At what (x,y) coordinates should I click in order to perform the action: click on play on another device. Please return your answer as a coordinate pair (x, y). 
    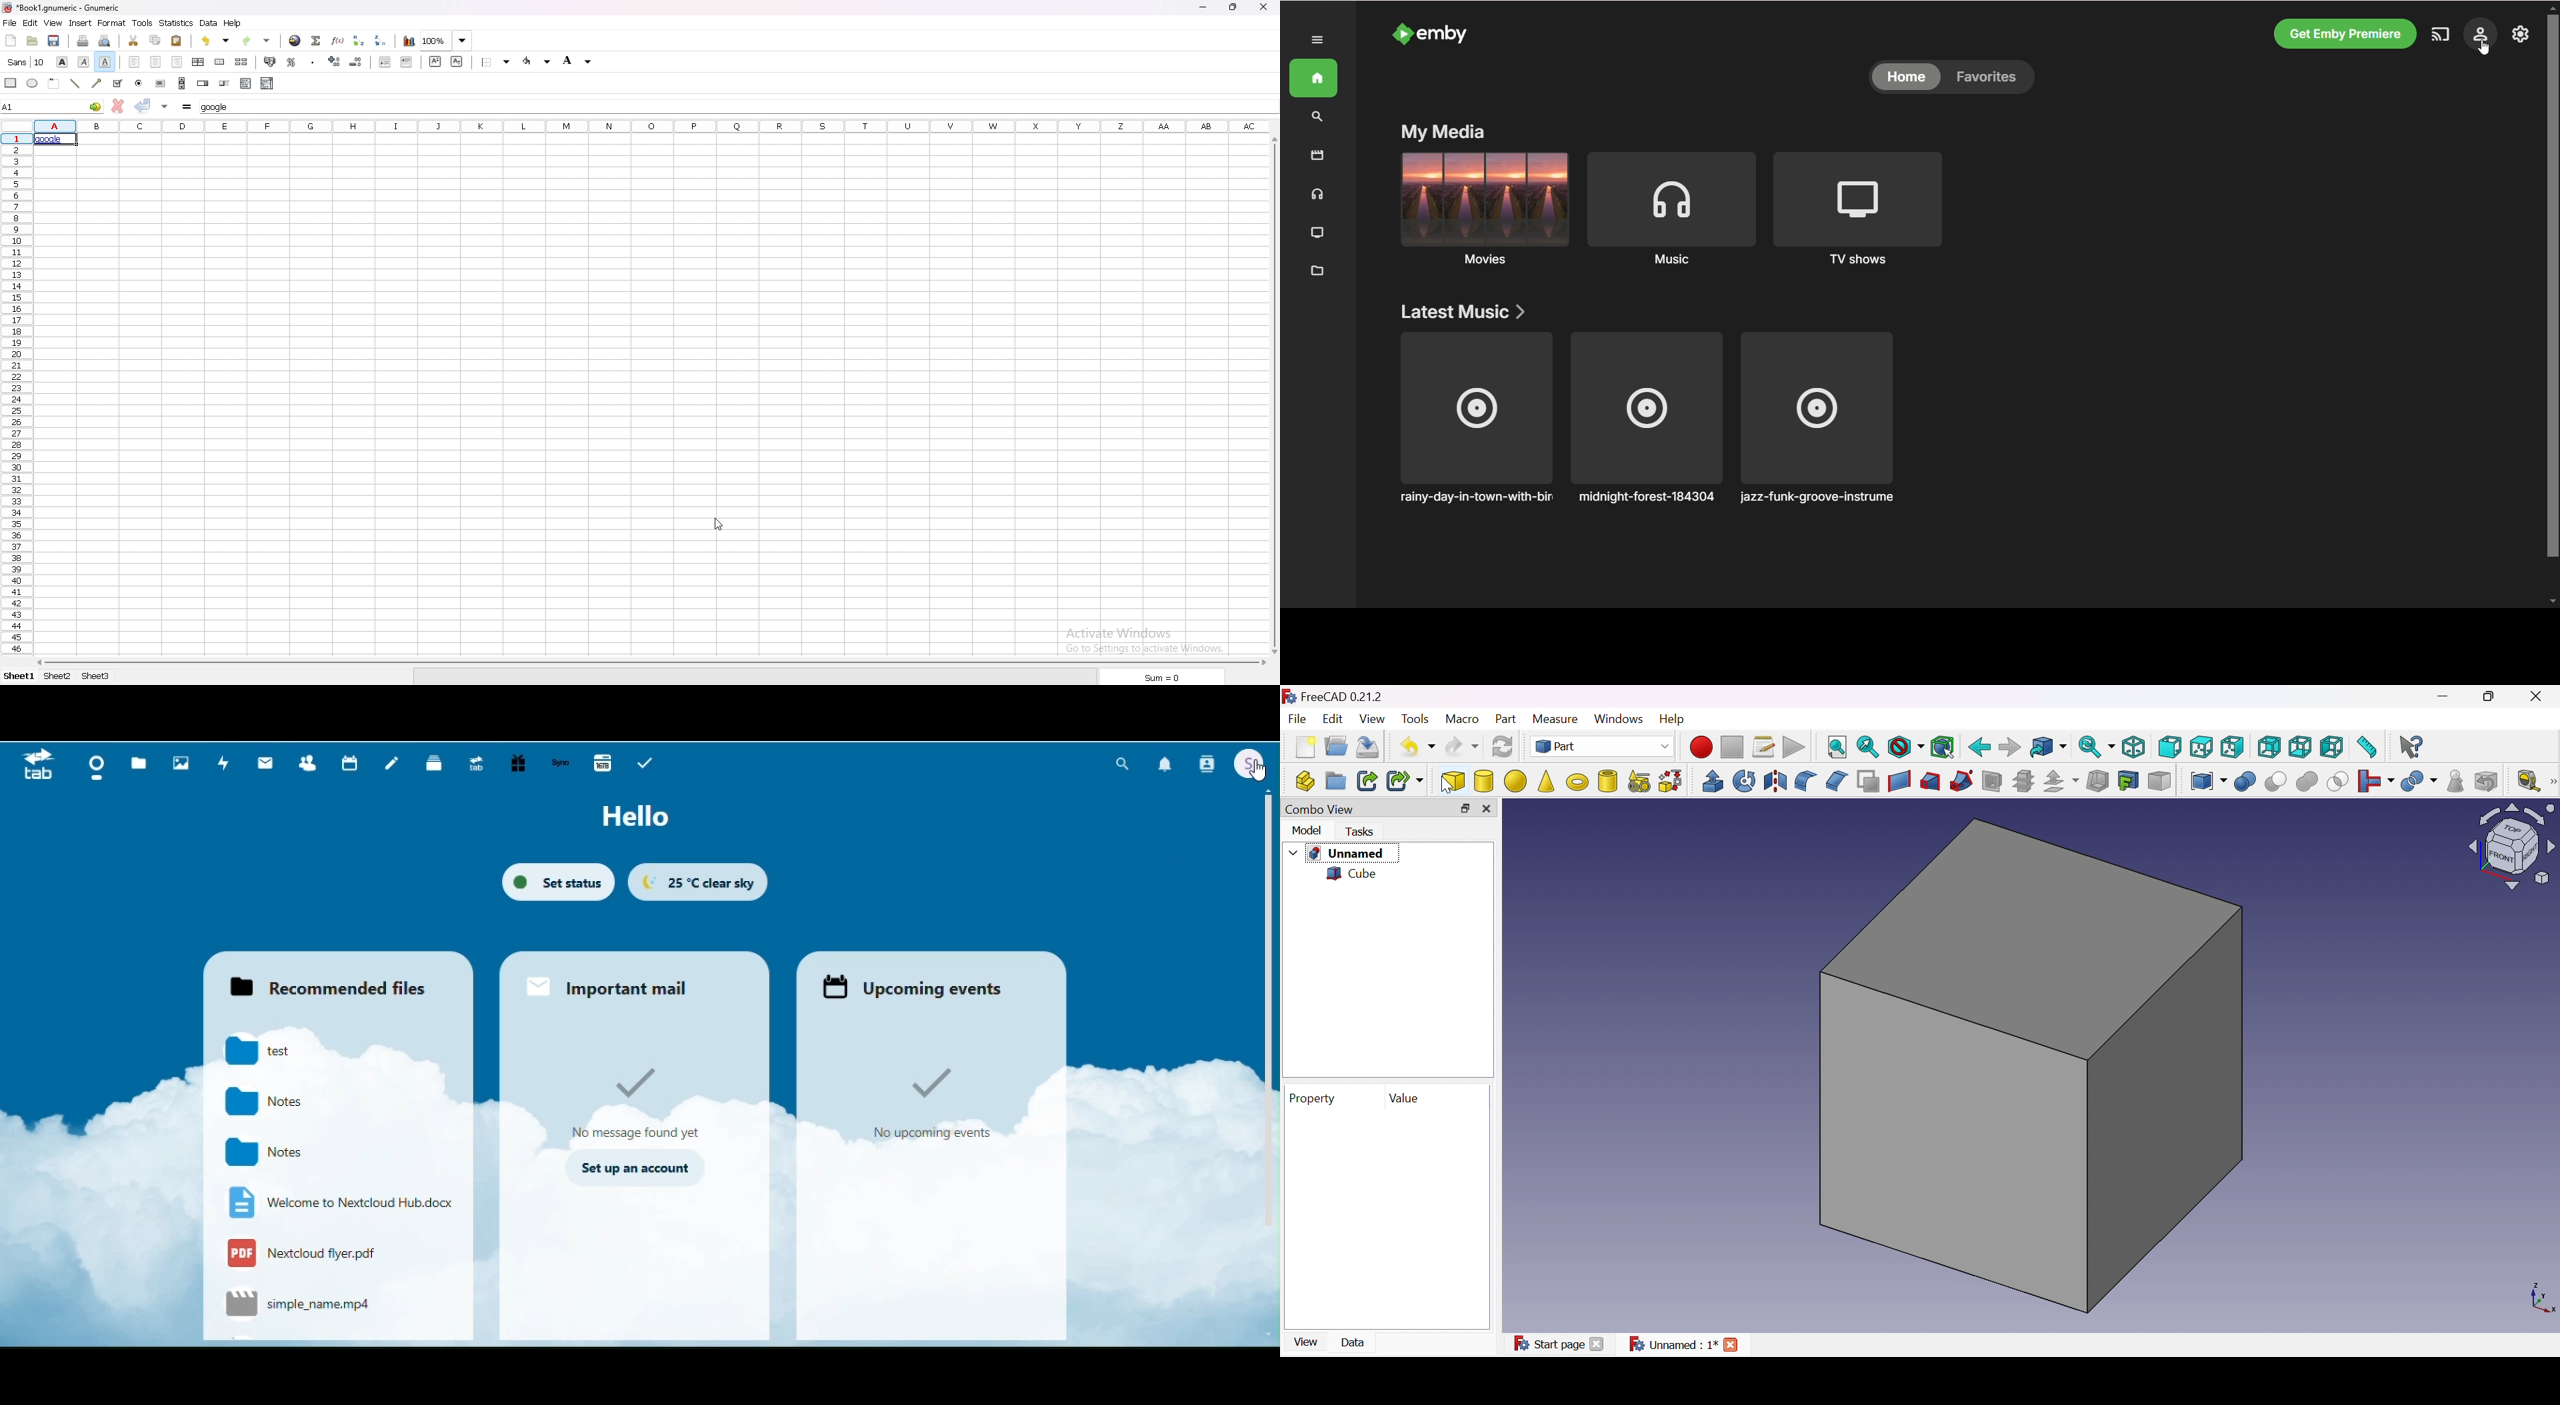
    Looking at the image, I should click on (2439, 35).